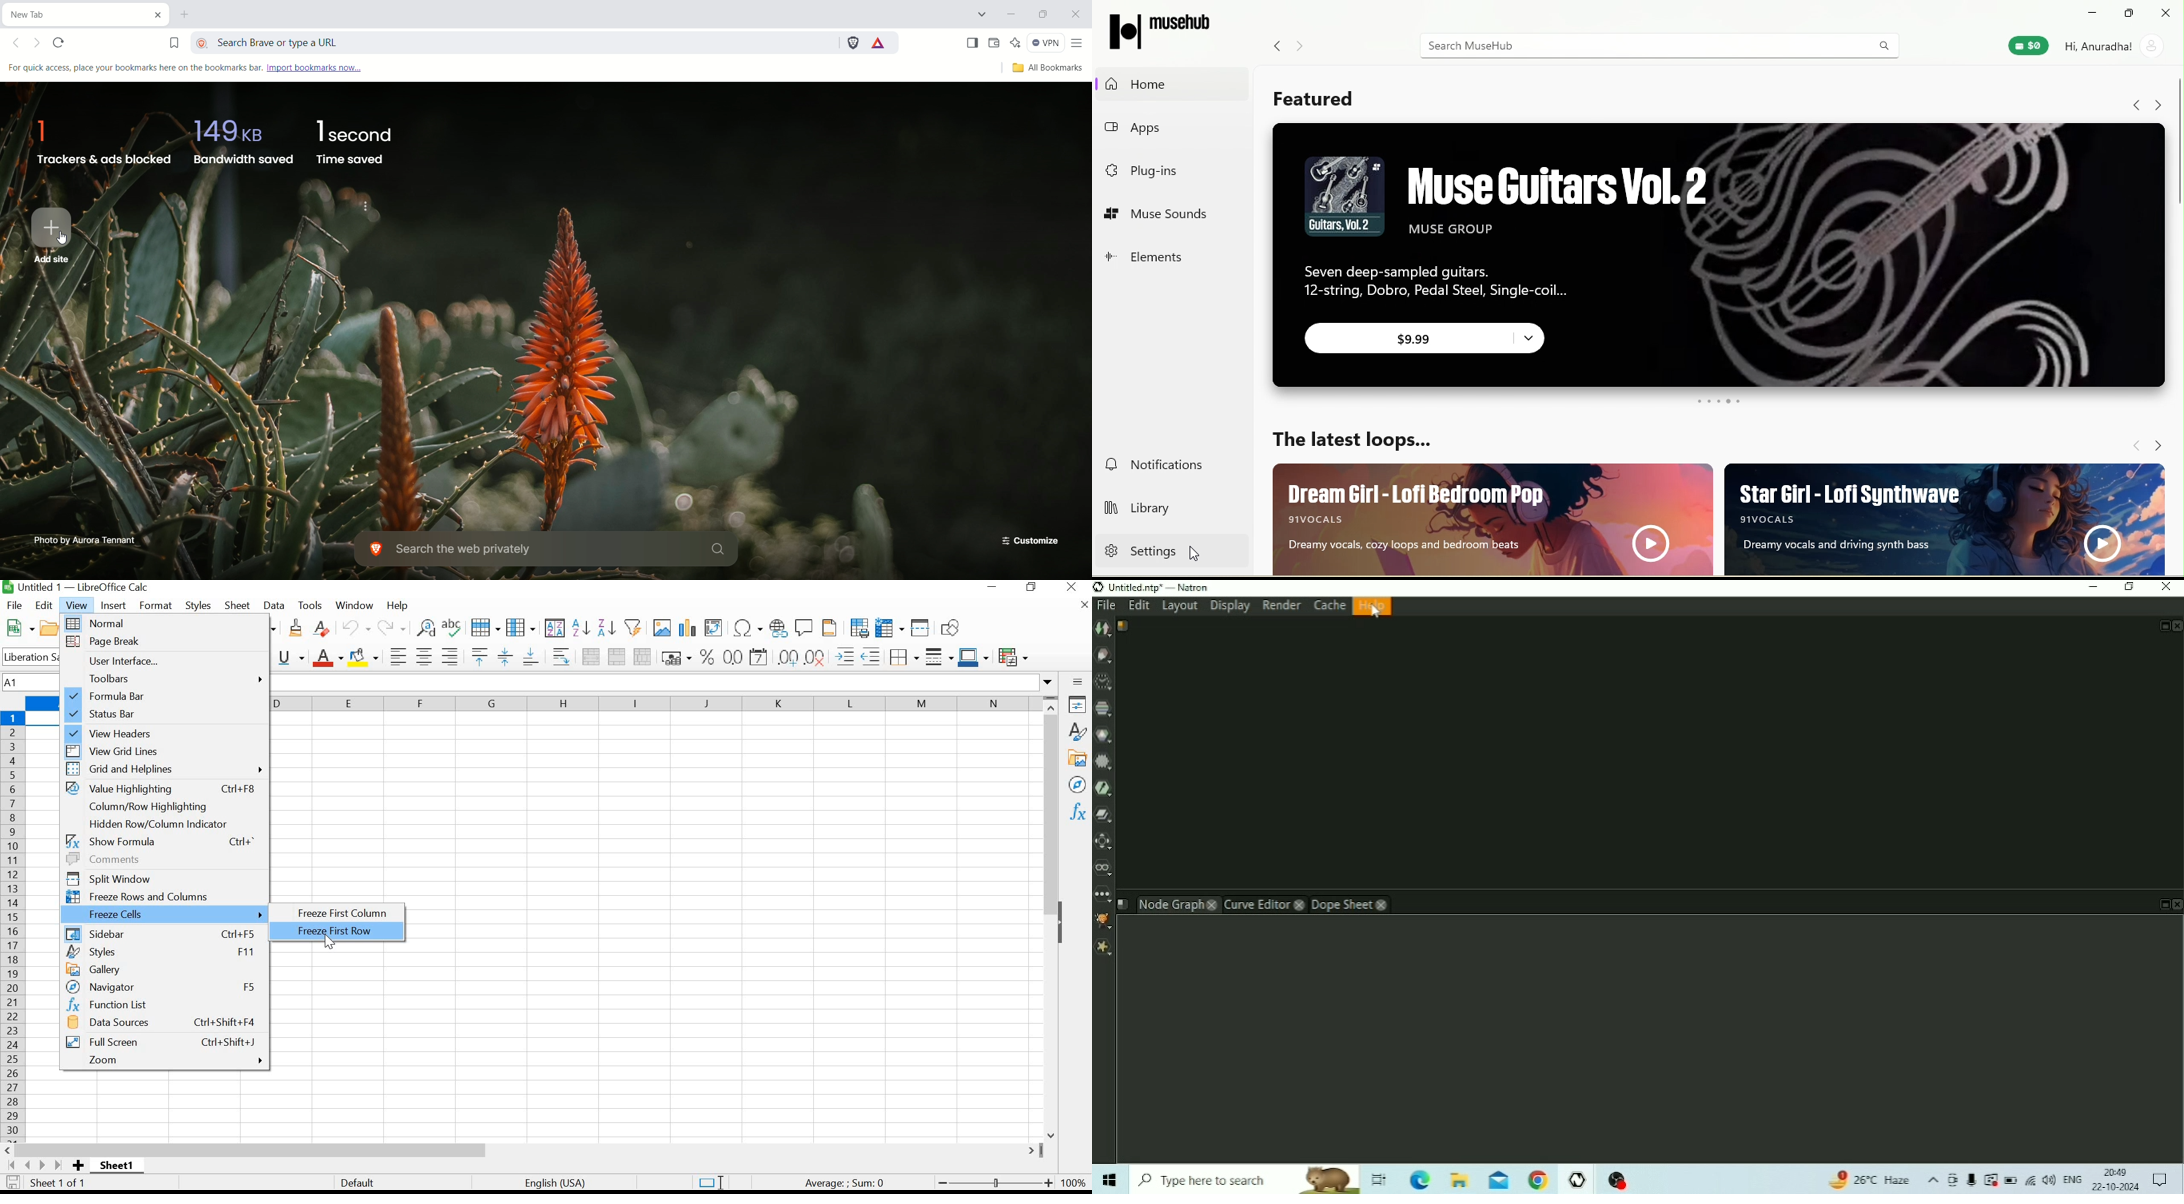 The width and height of the screenshot is (2184, 1204). I want to click on CLEAR DIRECT FORMATTING, so click(326, 631).